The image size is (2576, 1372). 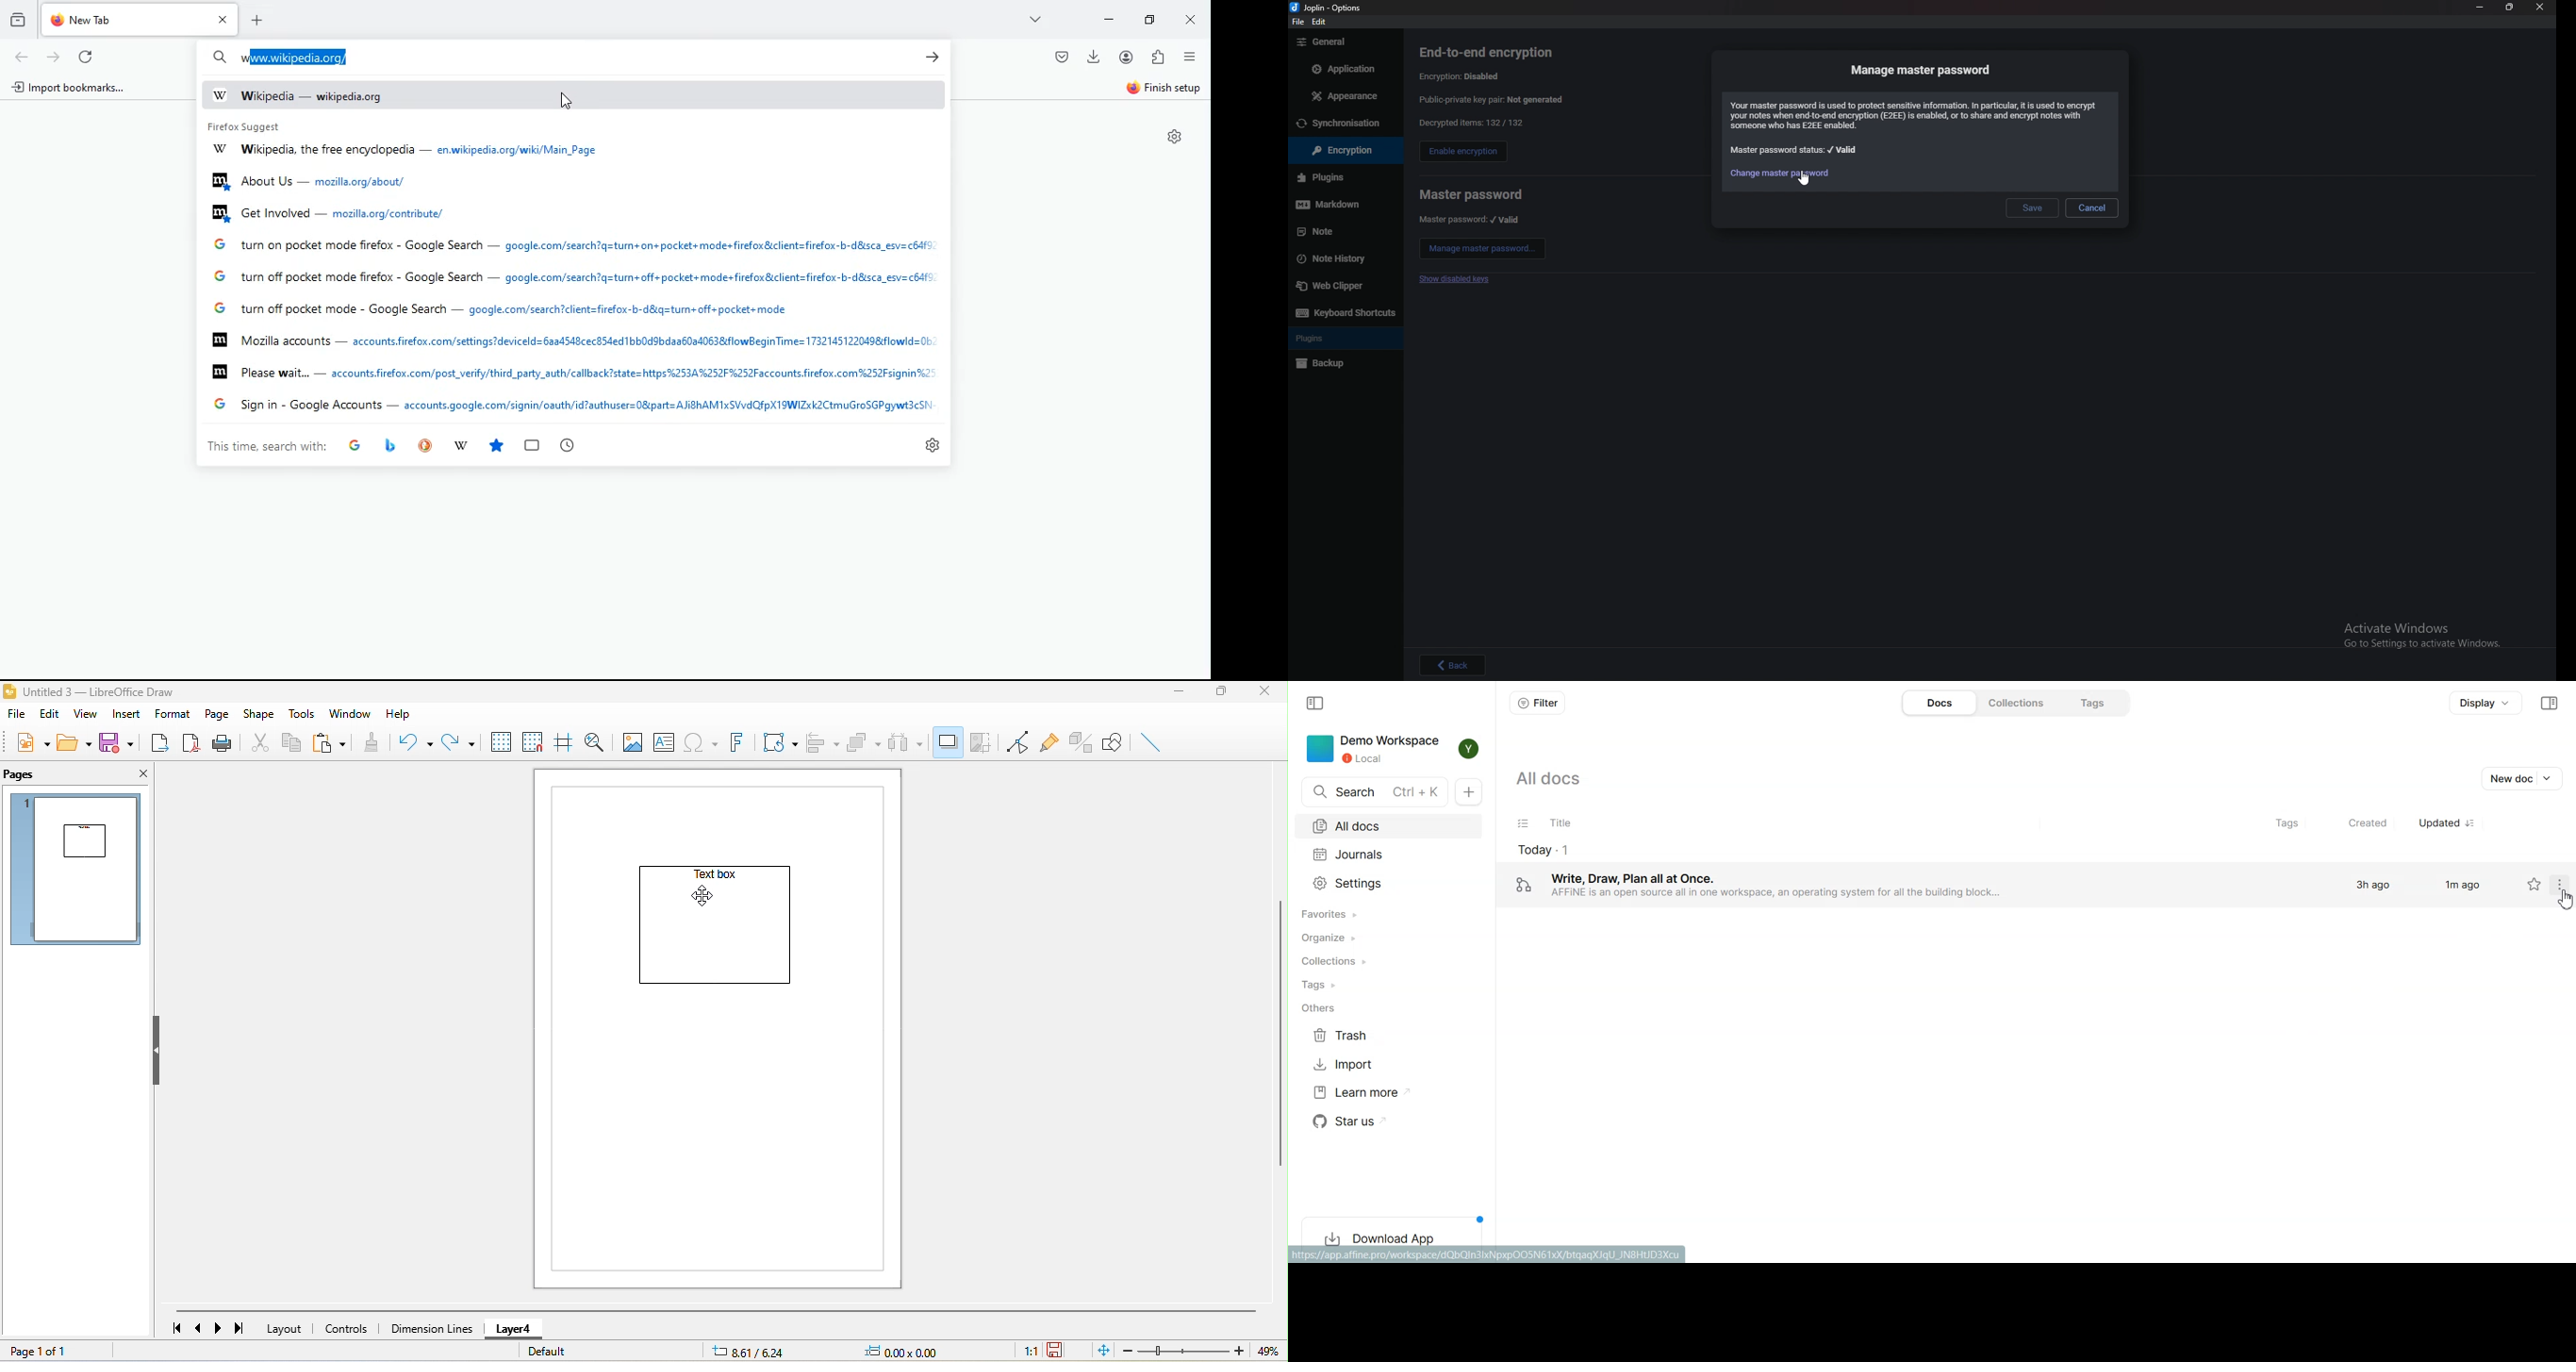 I want to click on paste, so click(x=329, y=744).